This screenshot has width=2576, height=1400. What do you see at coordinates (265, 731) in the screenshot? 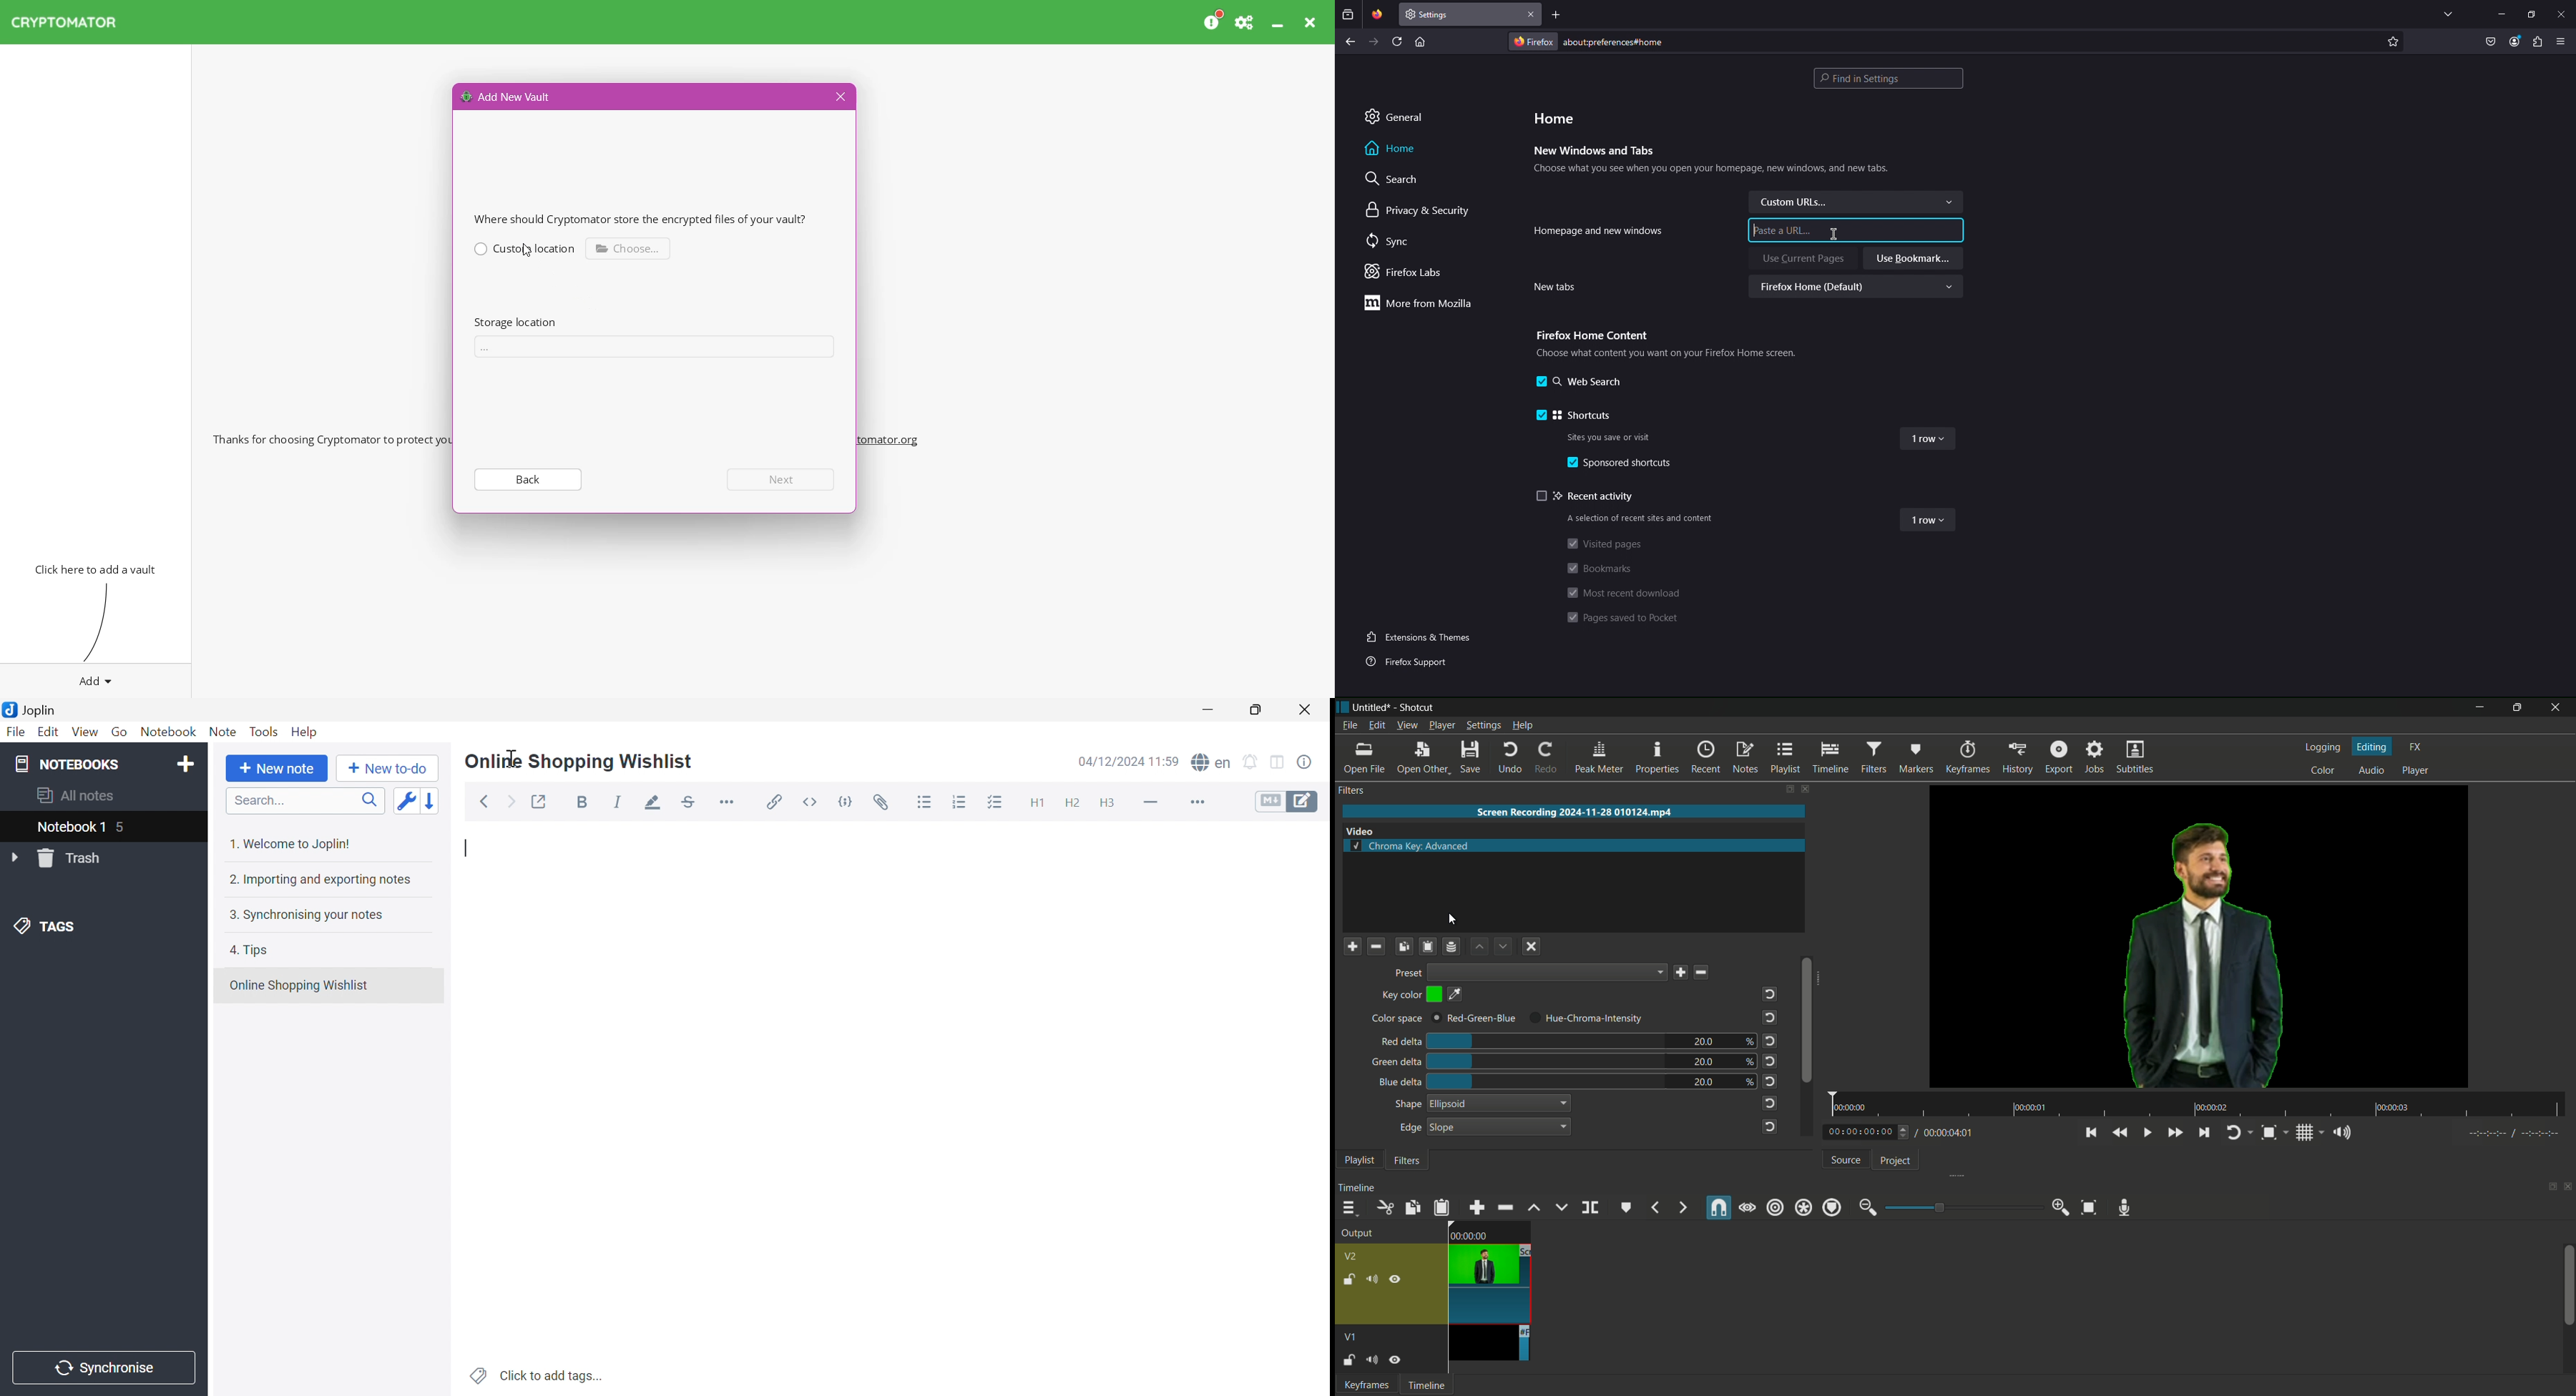
I see `Tools` at bounding box center [265, 731].